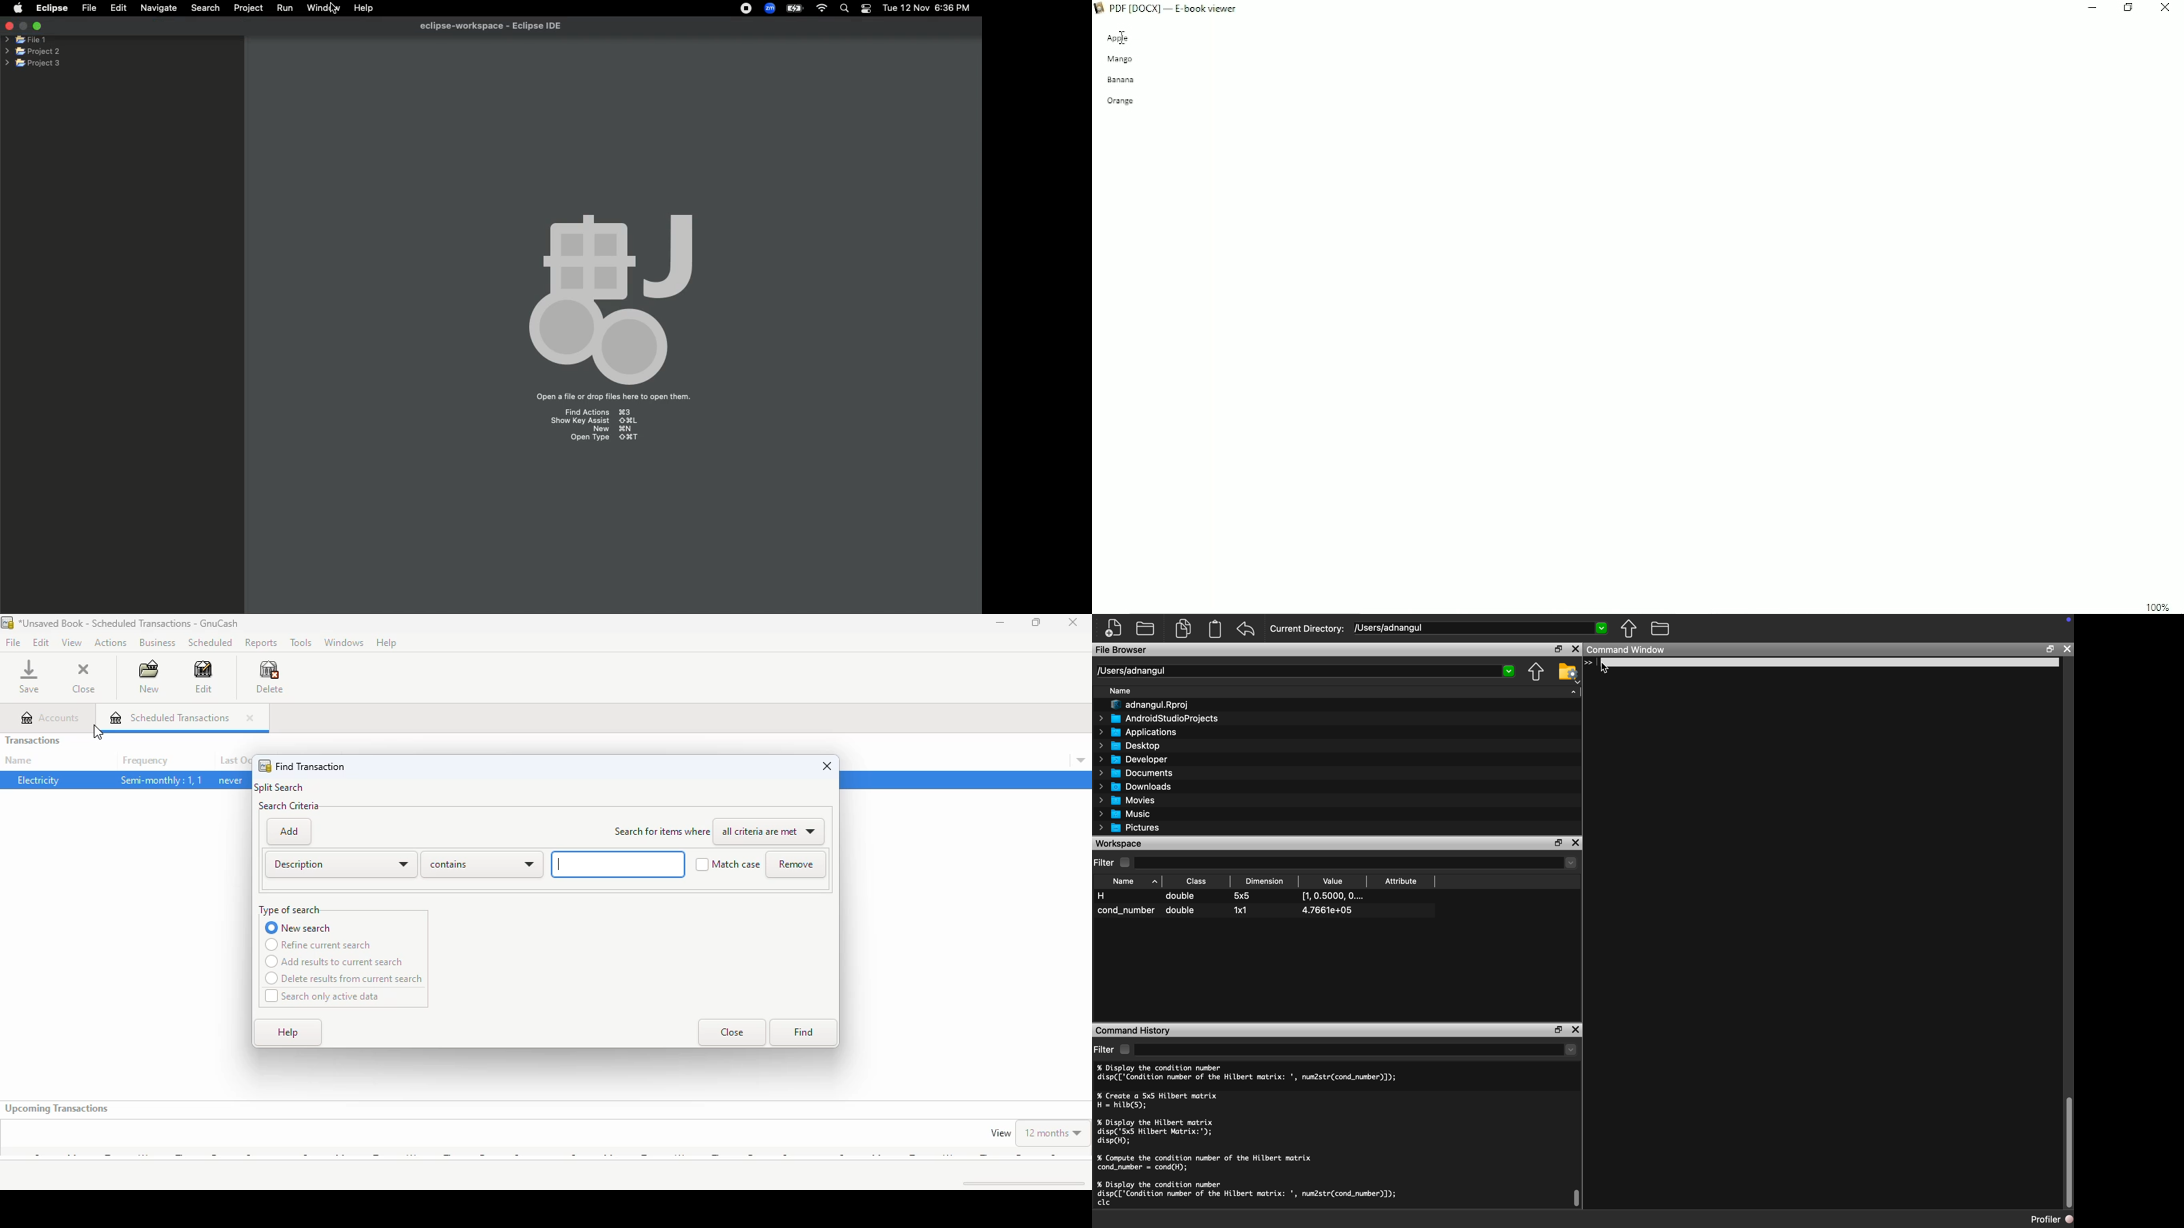 This screenshot has height=1232, width=2184. Describe the element at coordinates (1121, 60) in the screenshot. I see `mango` at that location.